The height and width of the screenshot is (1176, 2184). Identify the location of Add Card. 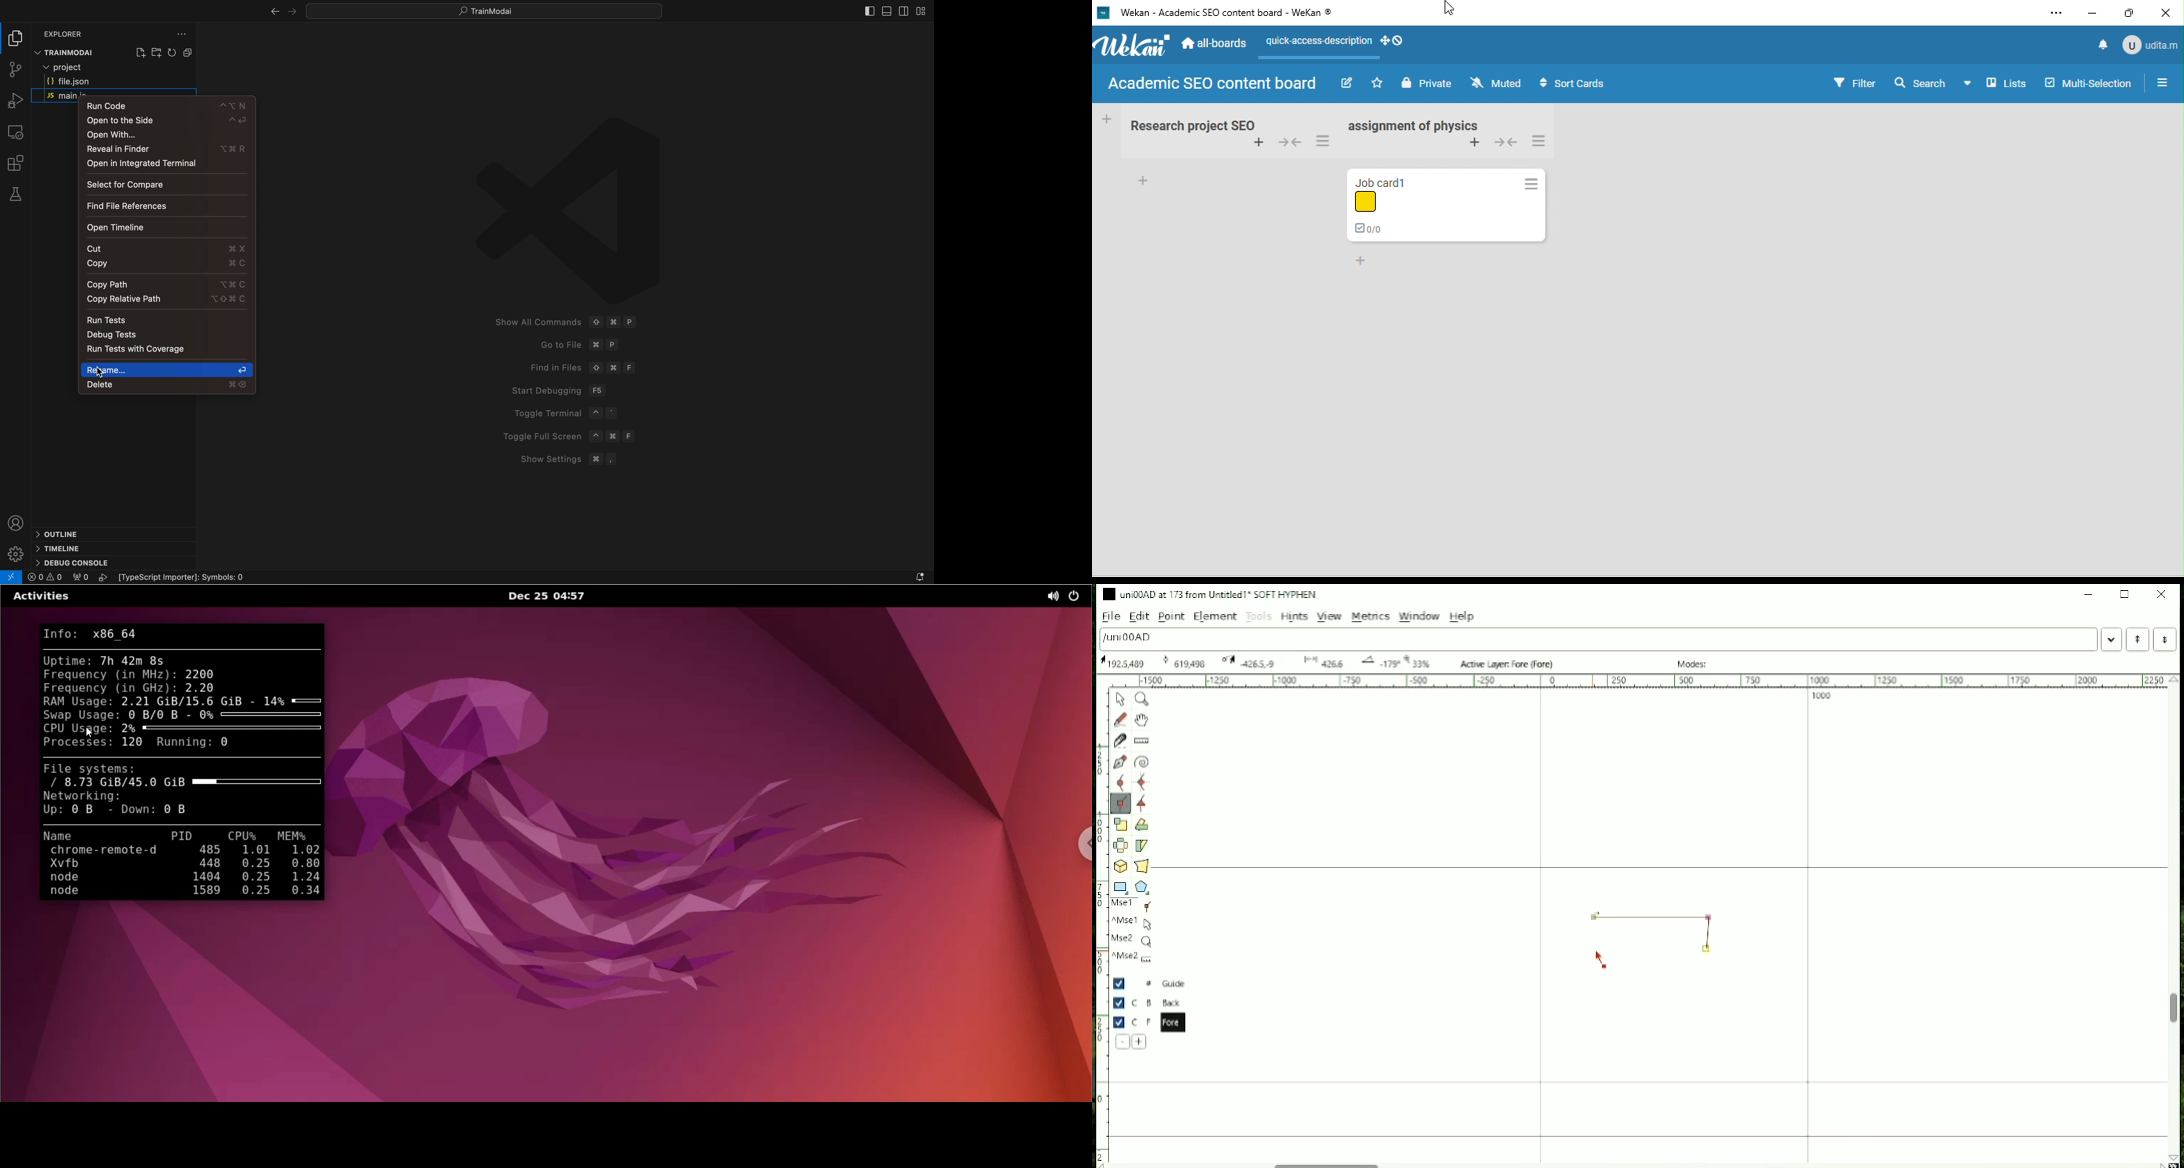
(1106, 118).